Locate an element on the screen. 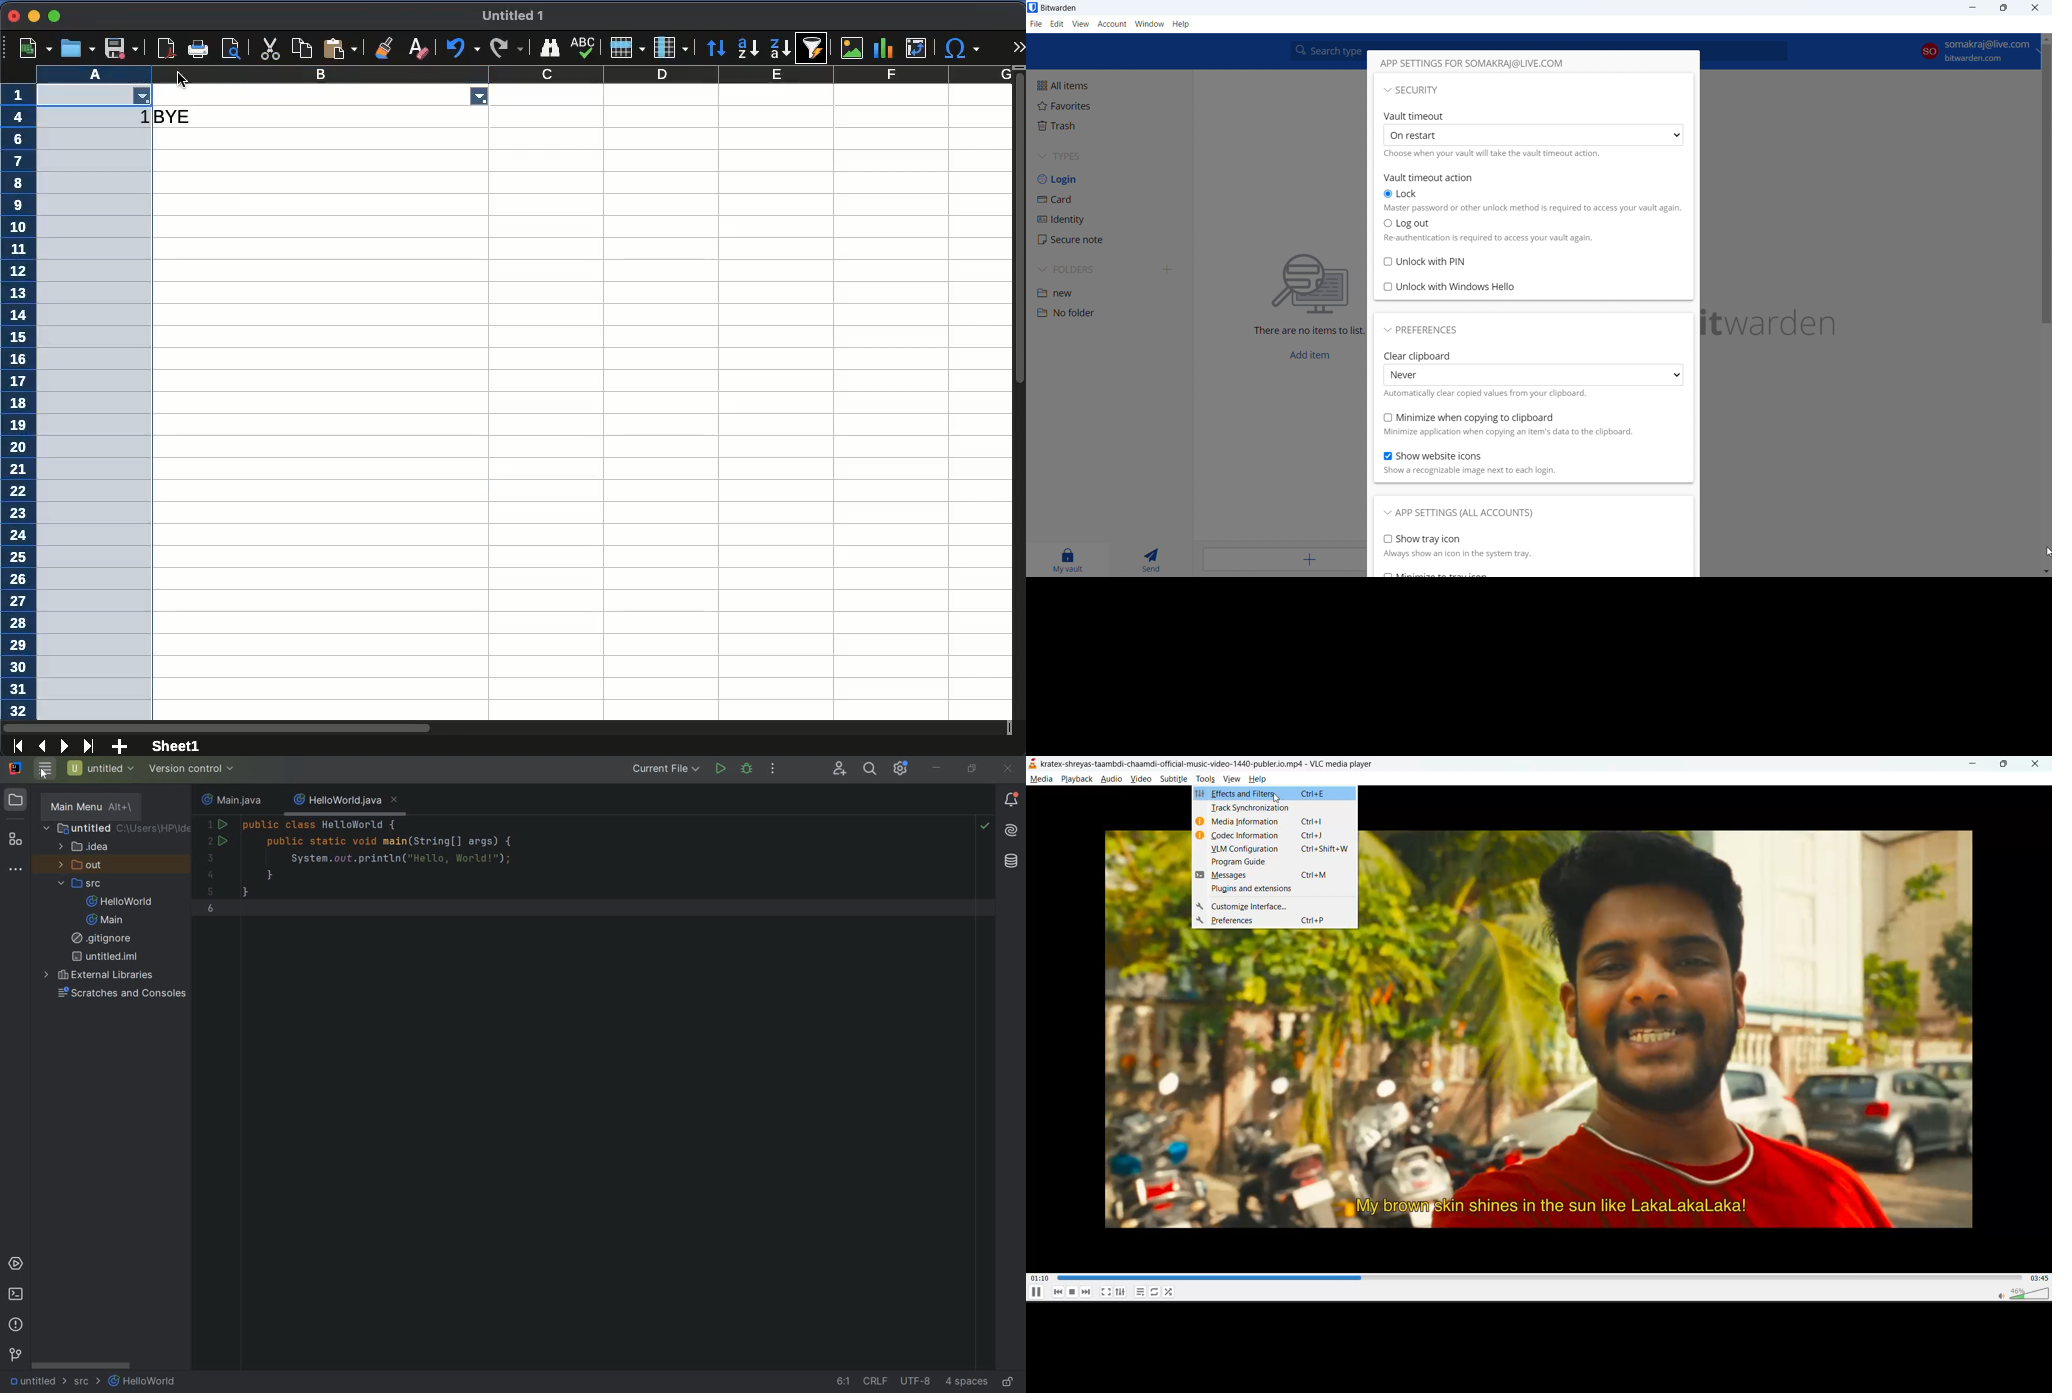 The height and width of the screenshot is (1400, 2072). next is located at coordinates (1087, 1293).